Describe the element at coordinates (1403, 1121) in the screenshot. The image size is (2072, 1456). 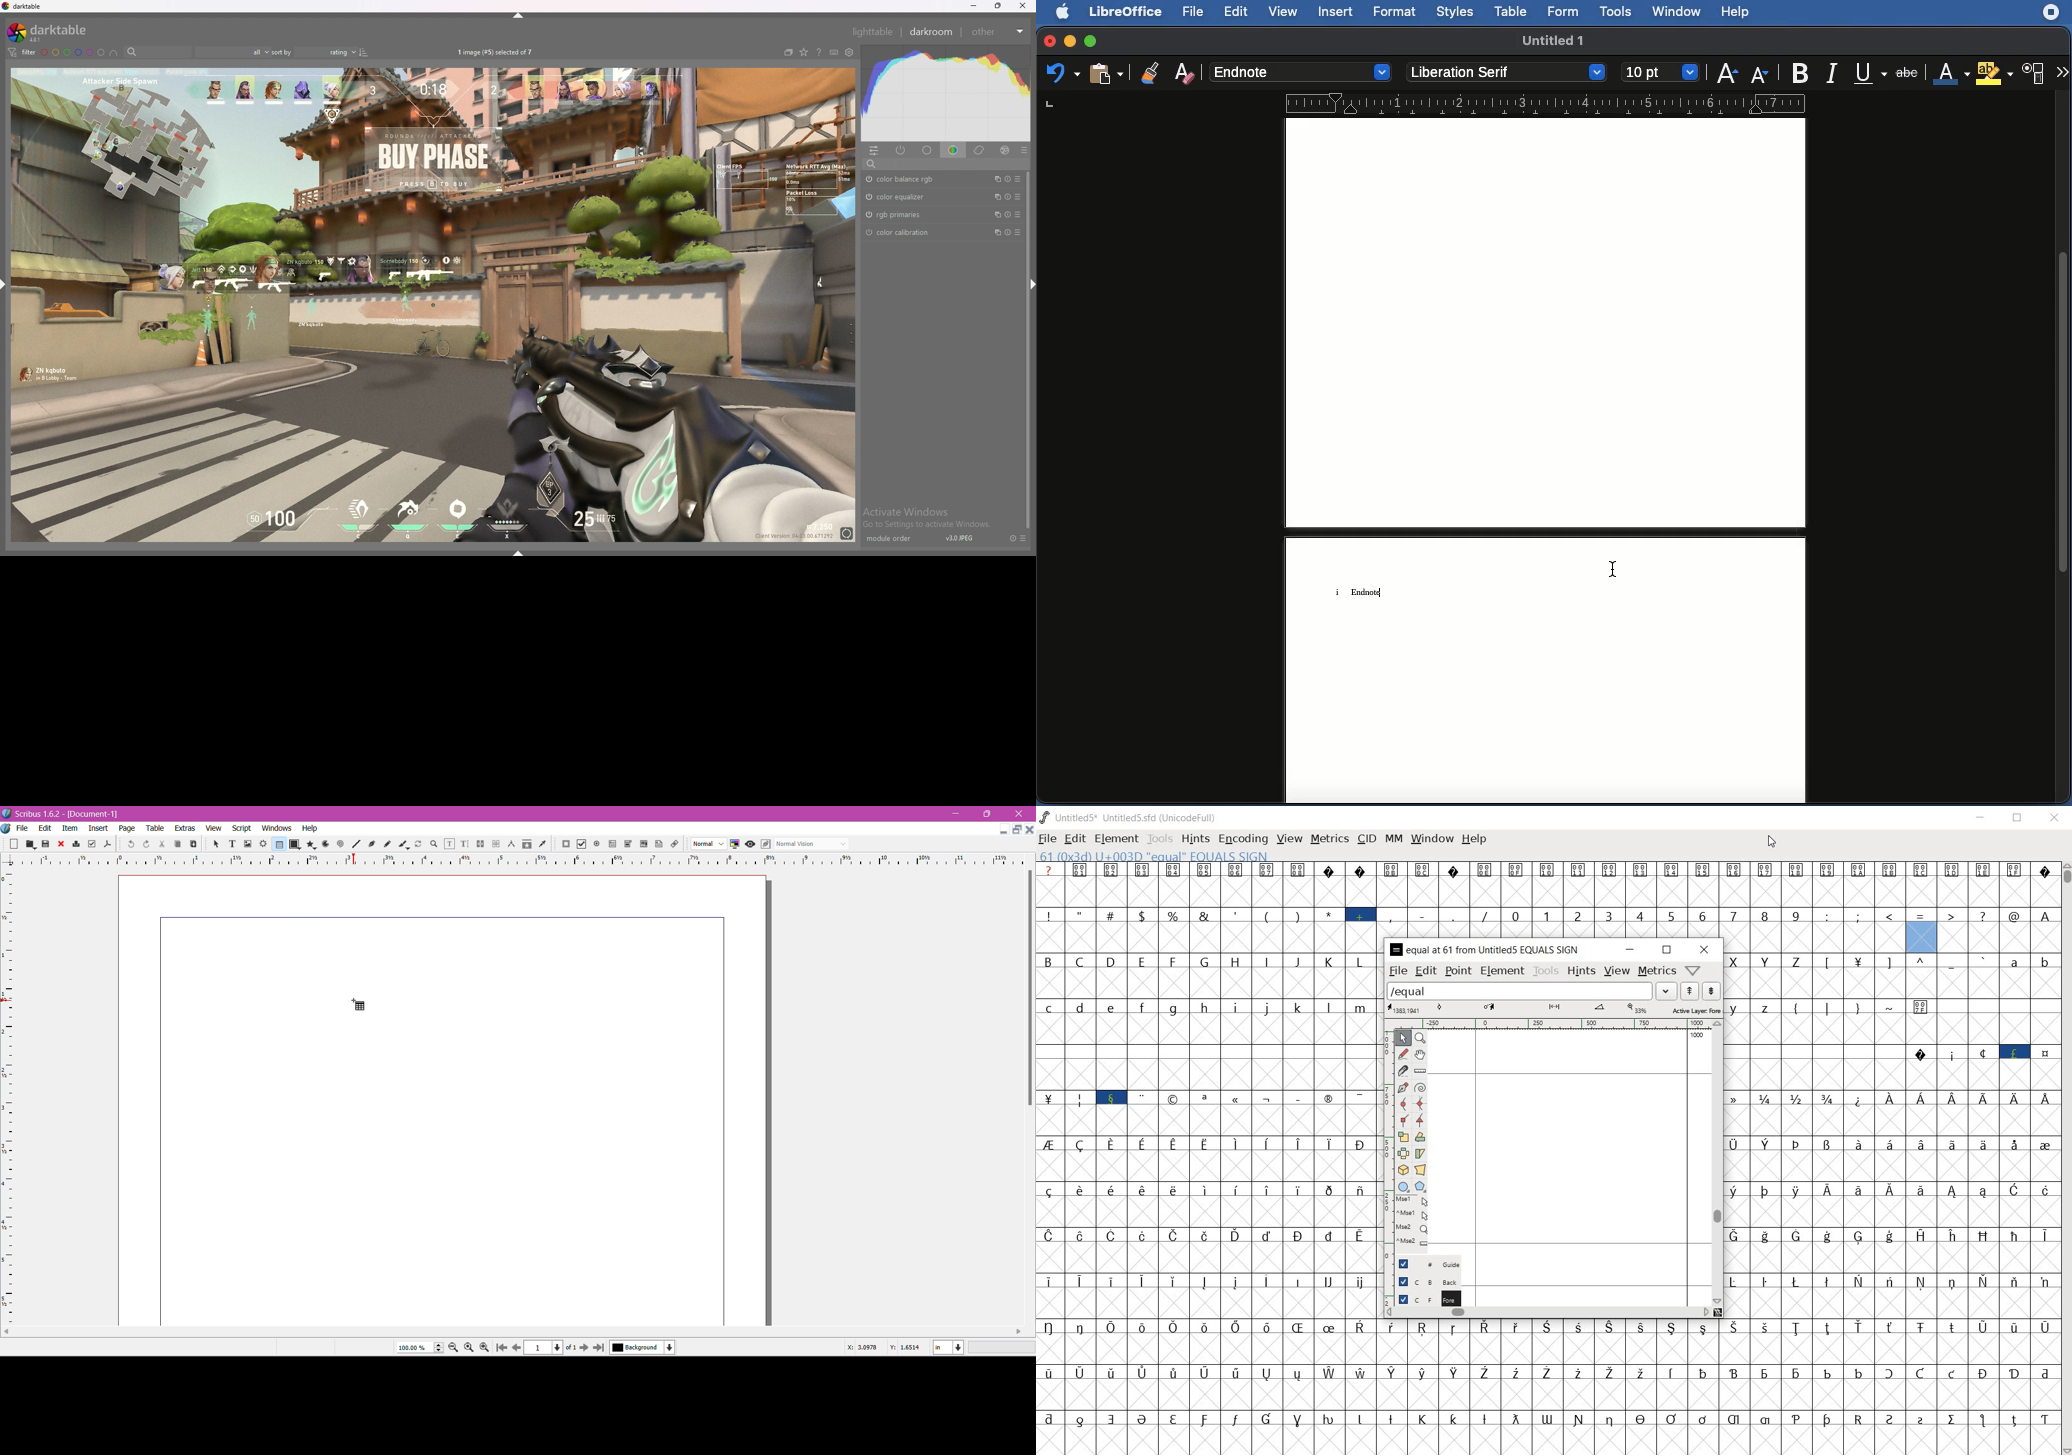
I see `Add a corner point` at that location.